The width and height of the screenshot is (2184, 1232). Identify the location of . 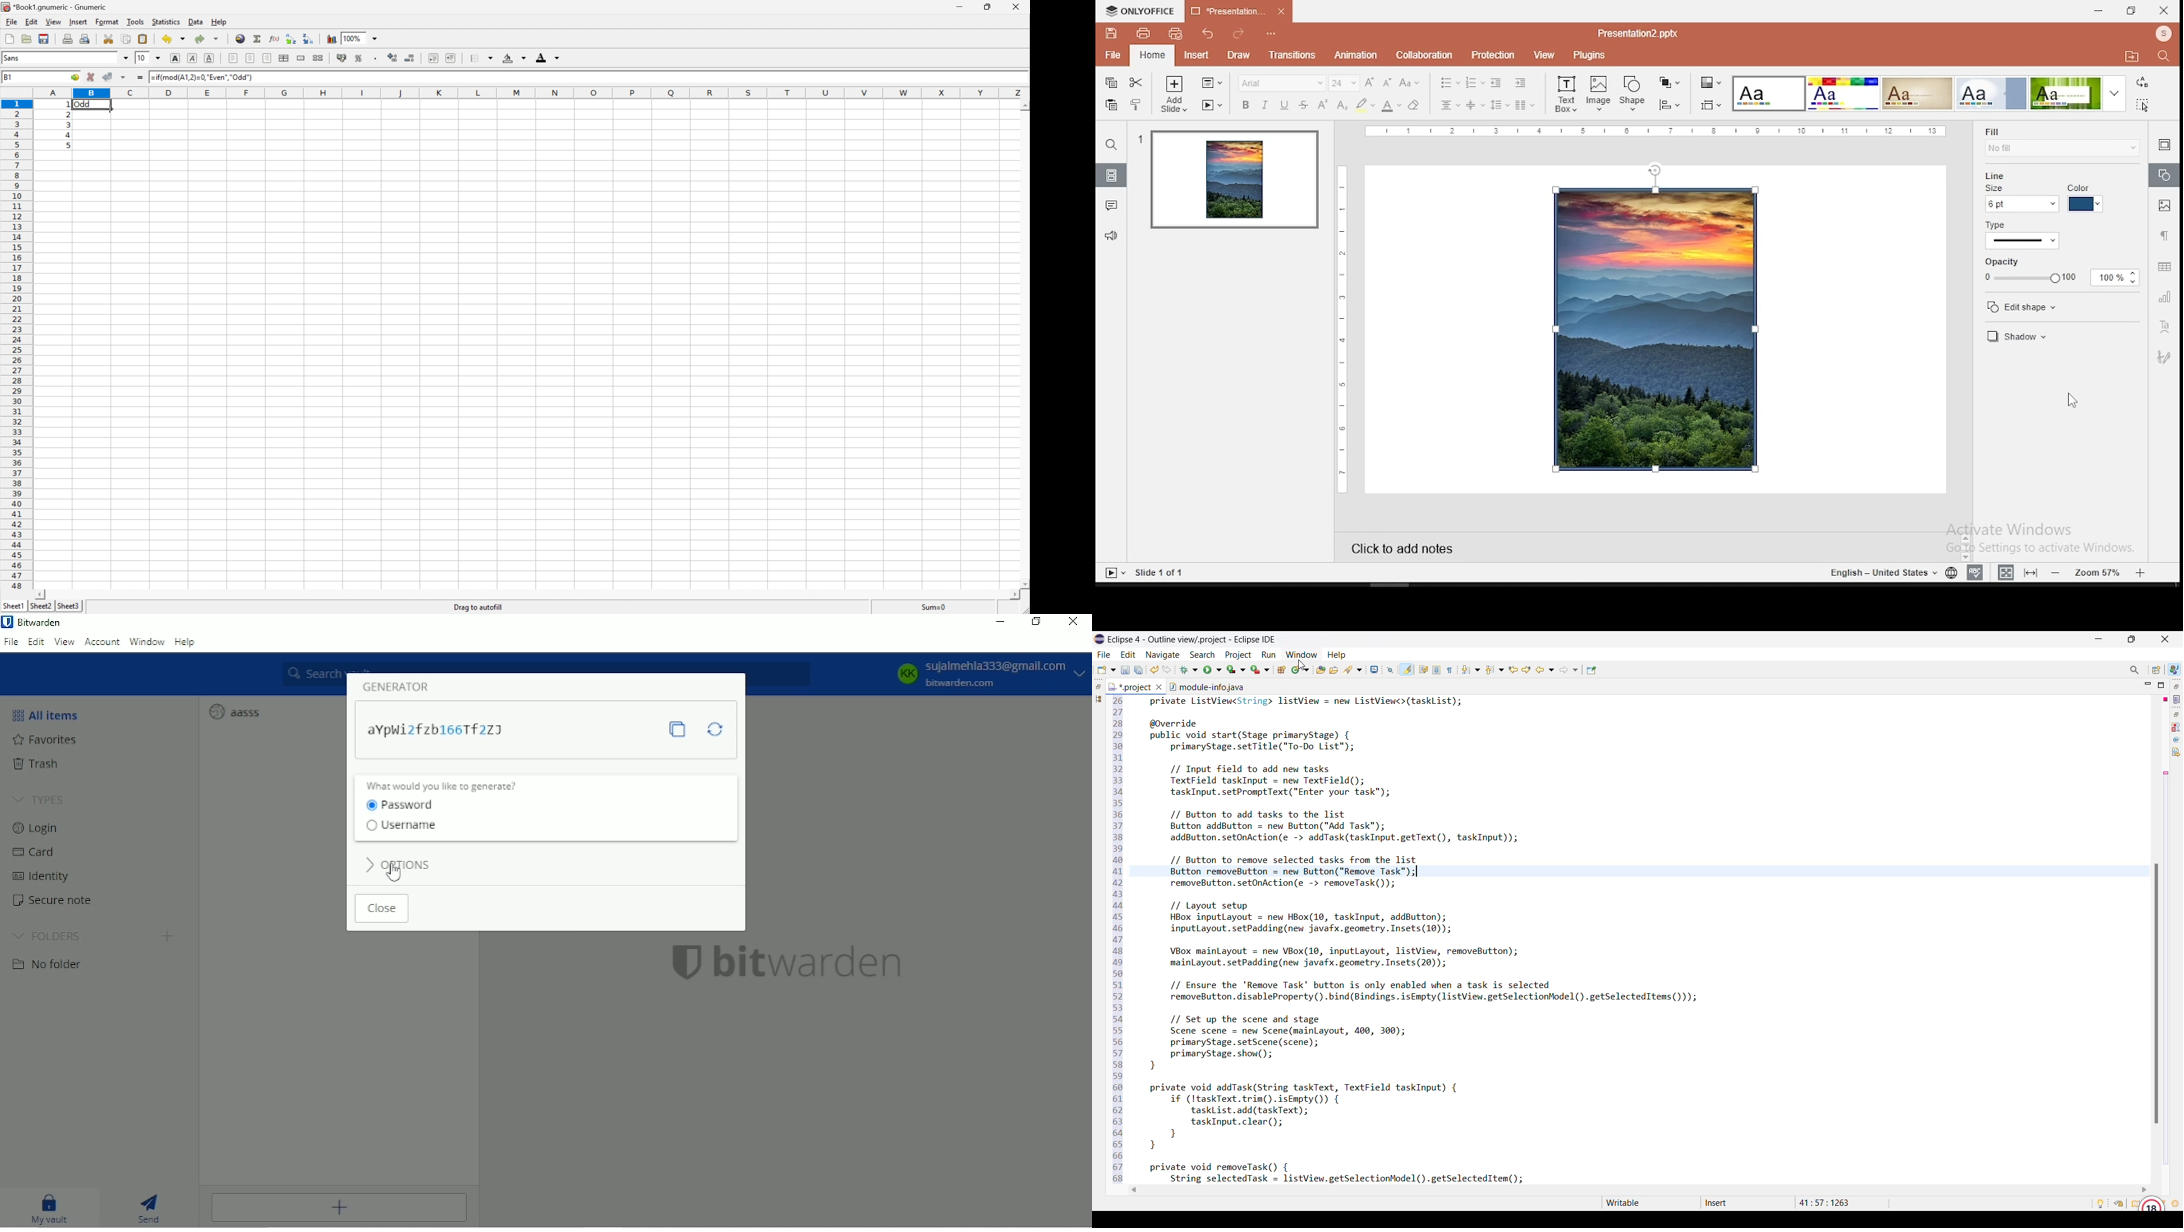
(124, 77).